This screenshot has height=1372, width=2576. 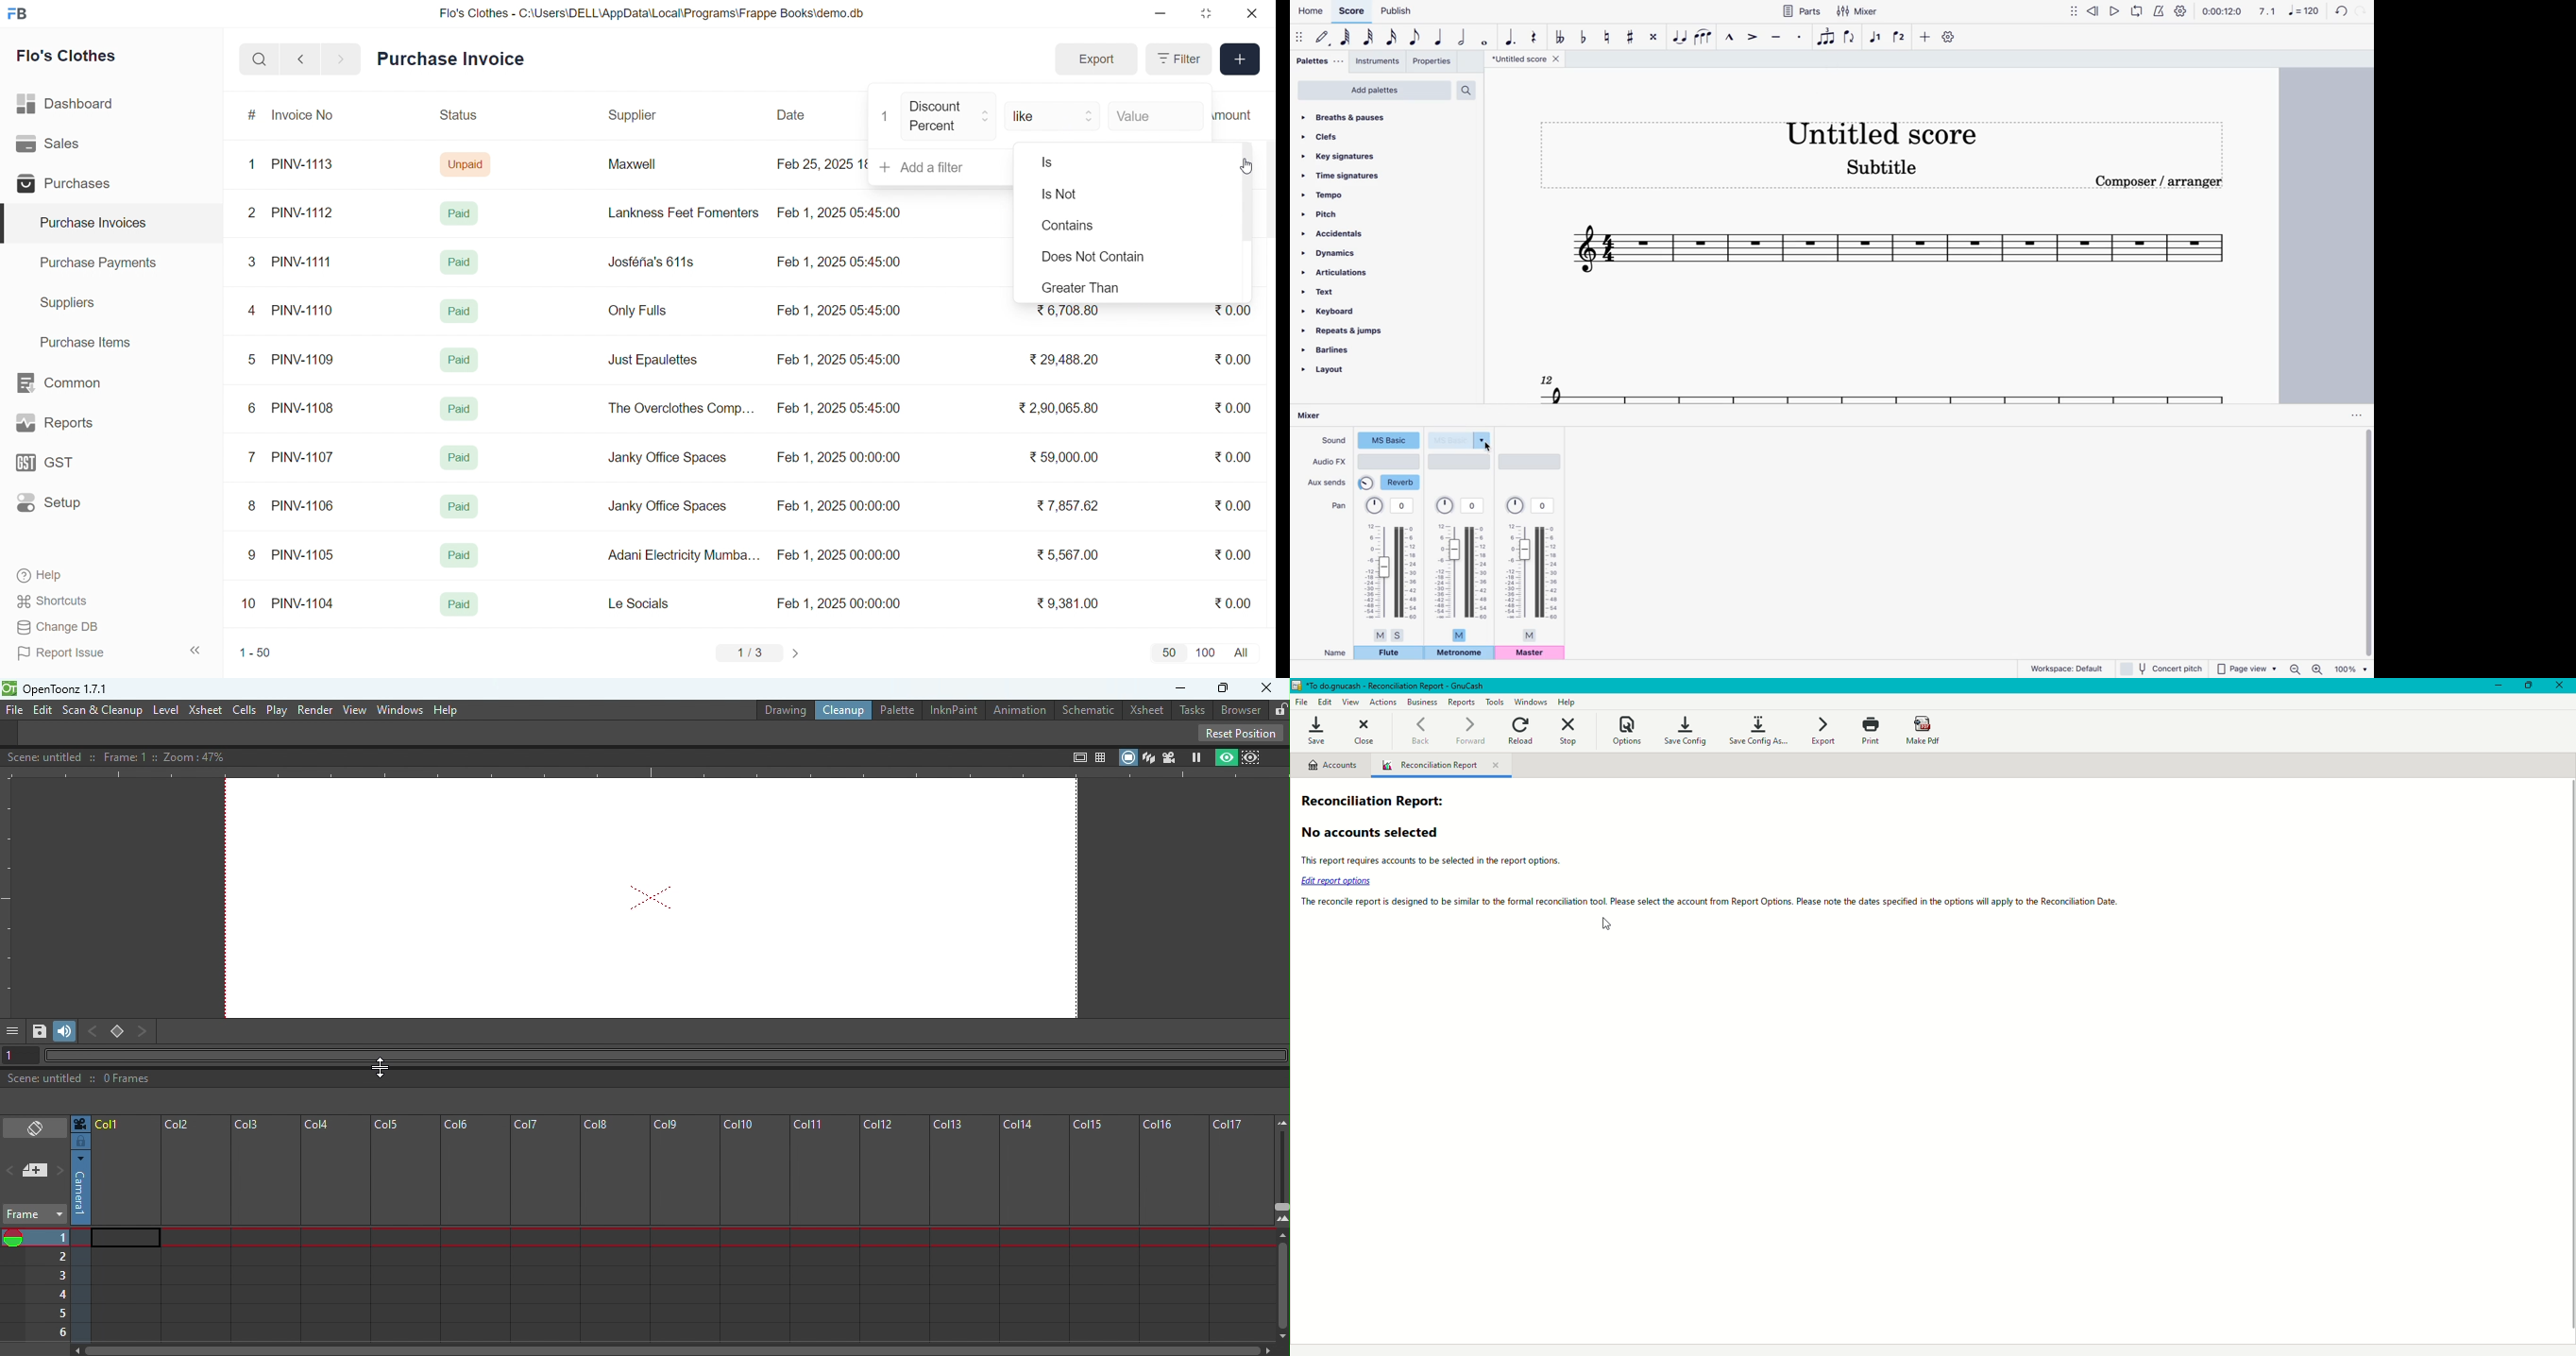 What do you see at coordinates (68, 185) in the screenshot?
I see `Purchases` at bounding box center [68, 185].